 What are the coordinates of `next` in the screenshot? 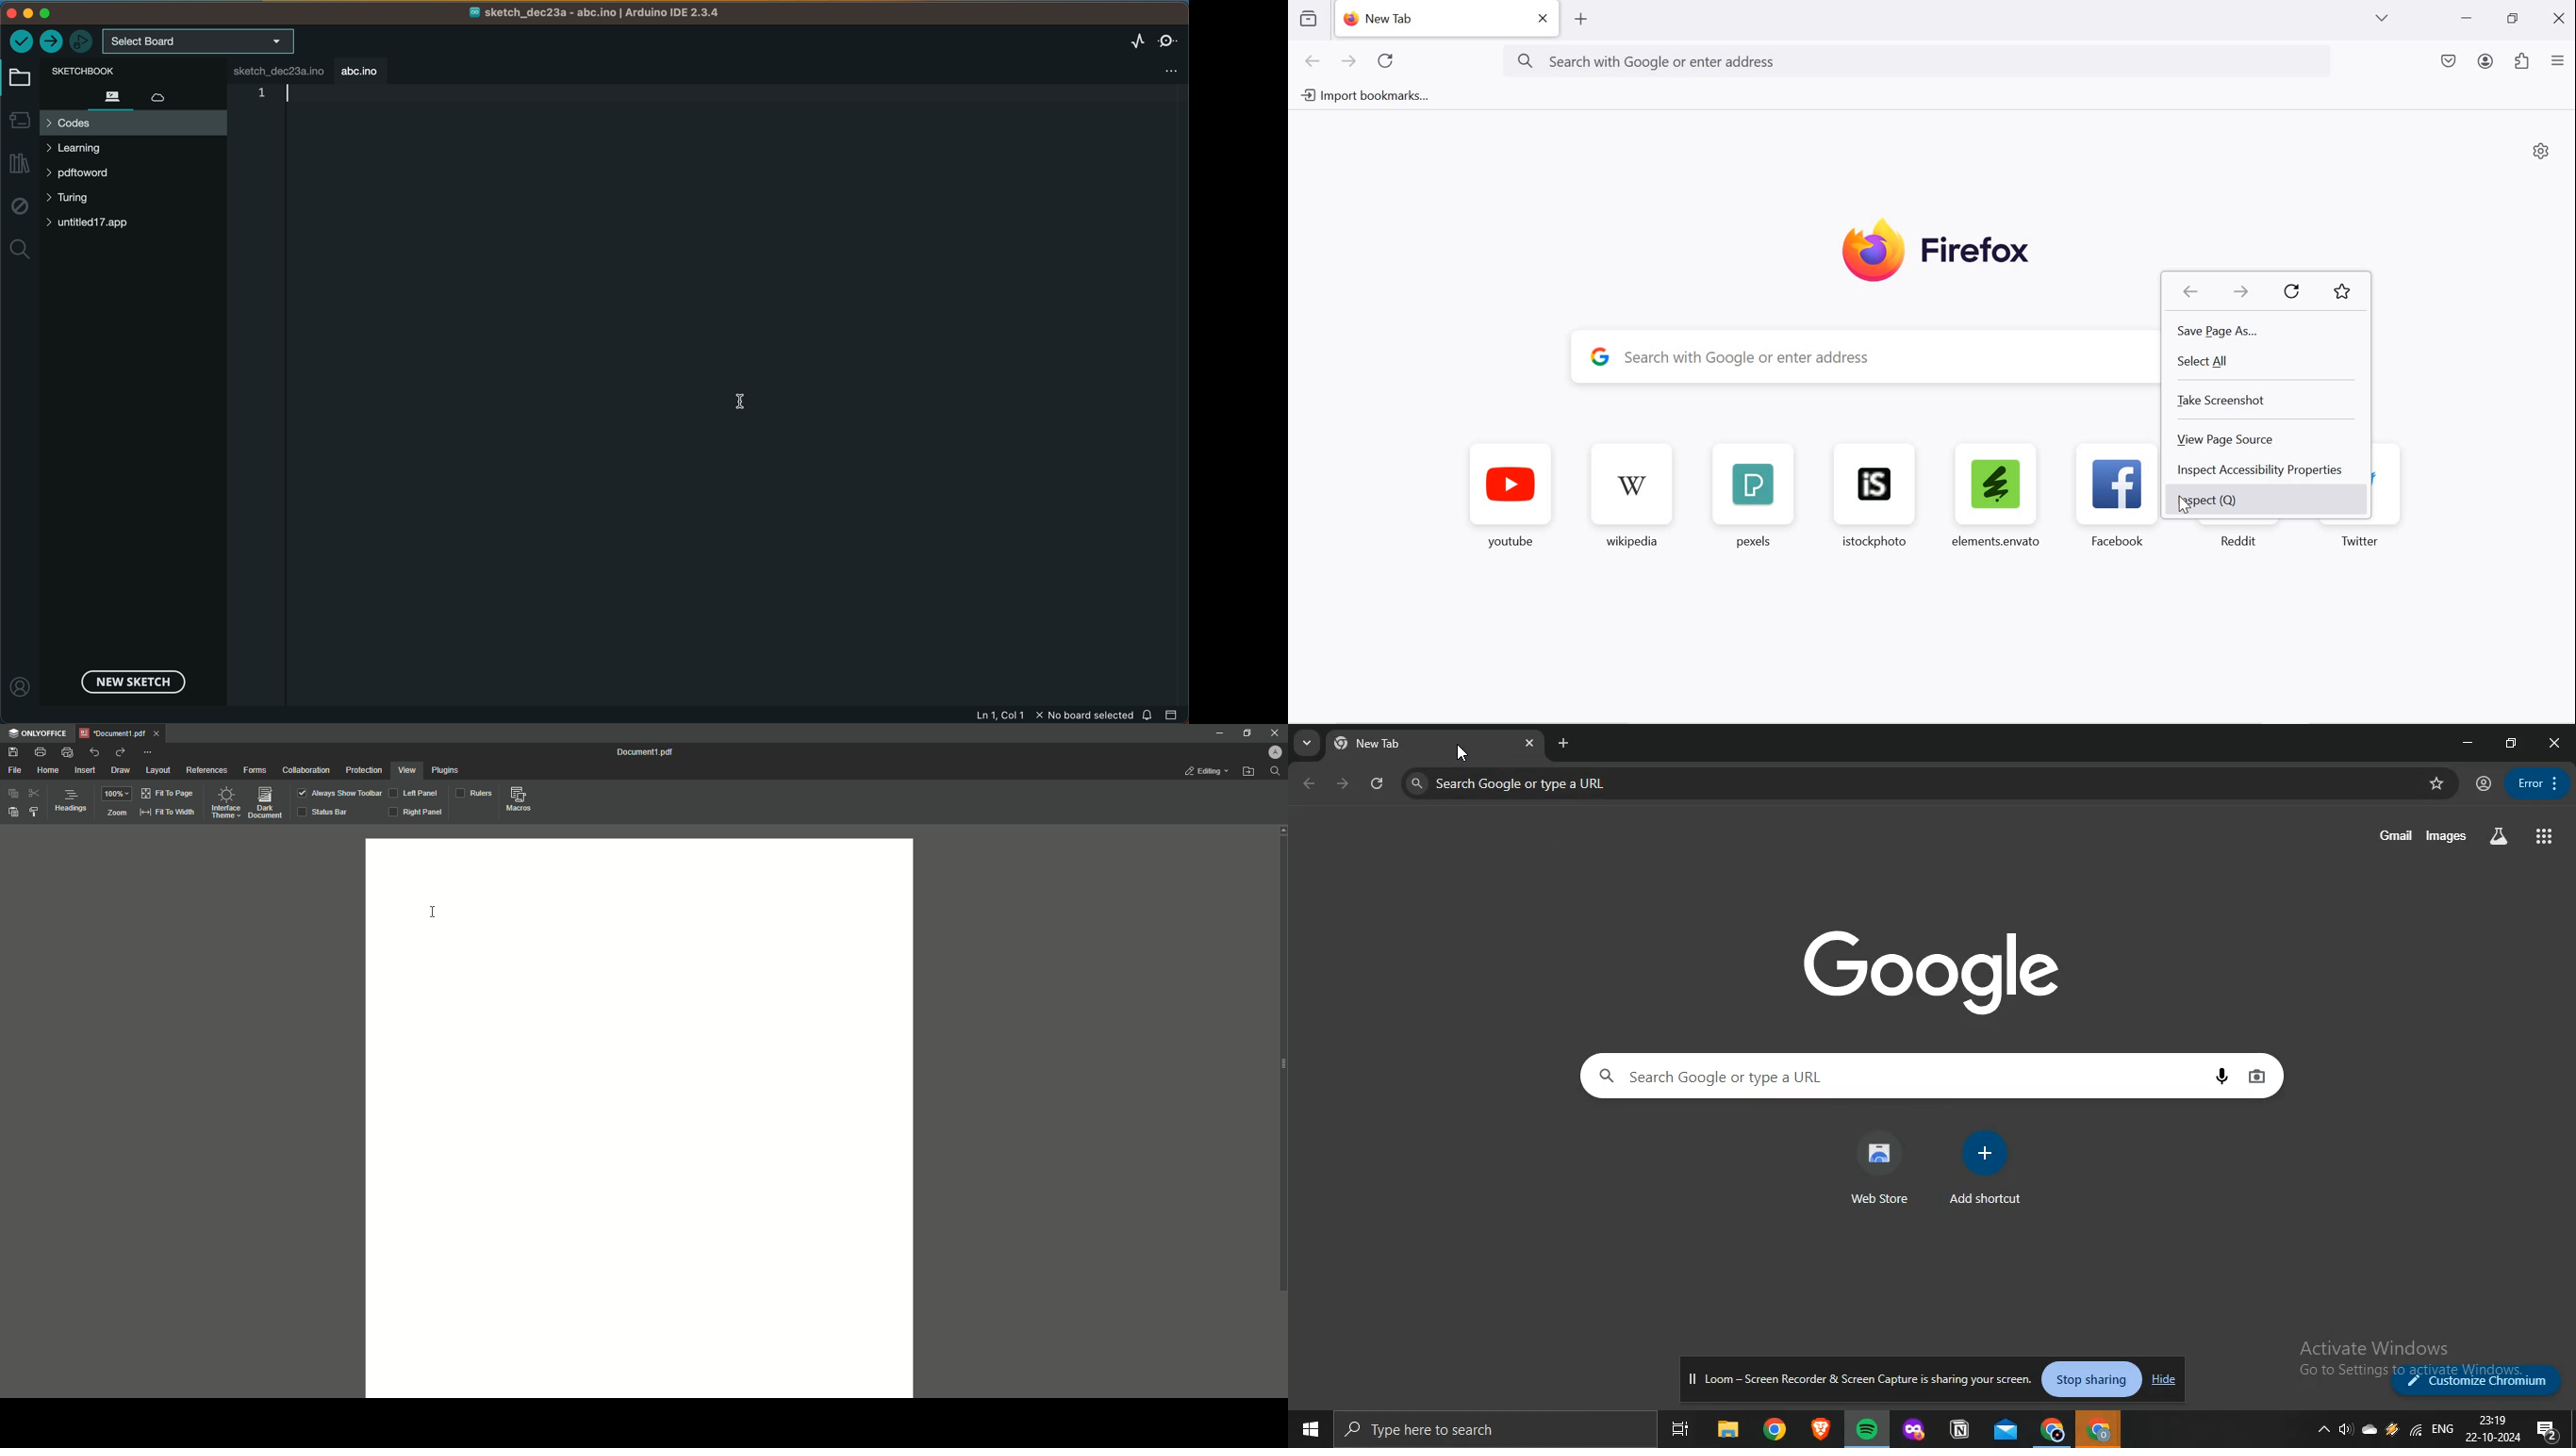 It's located at (2239, 293).